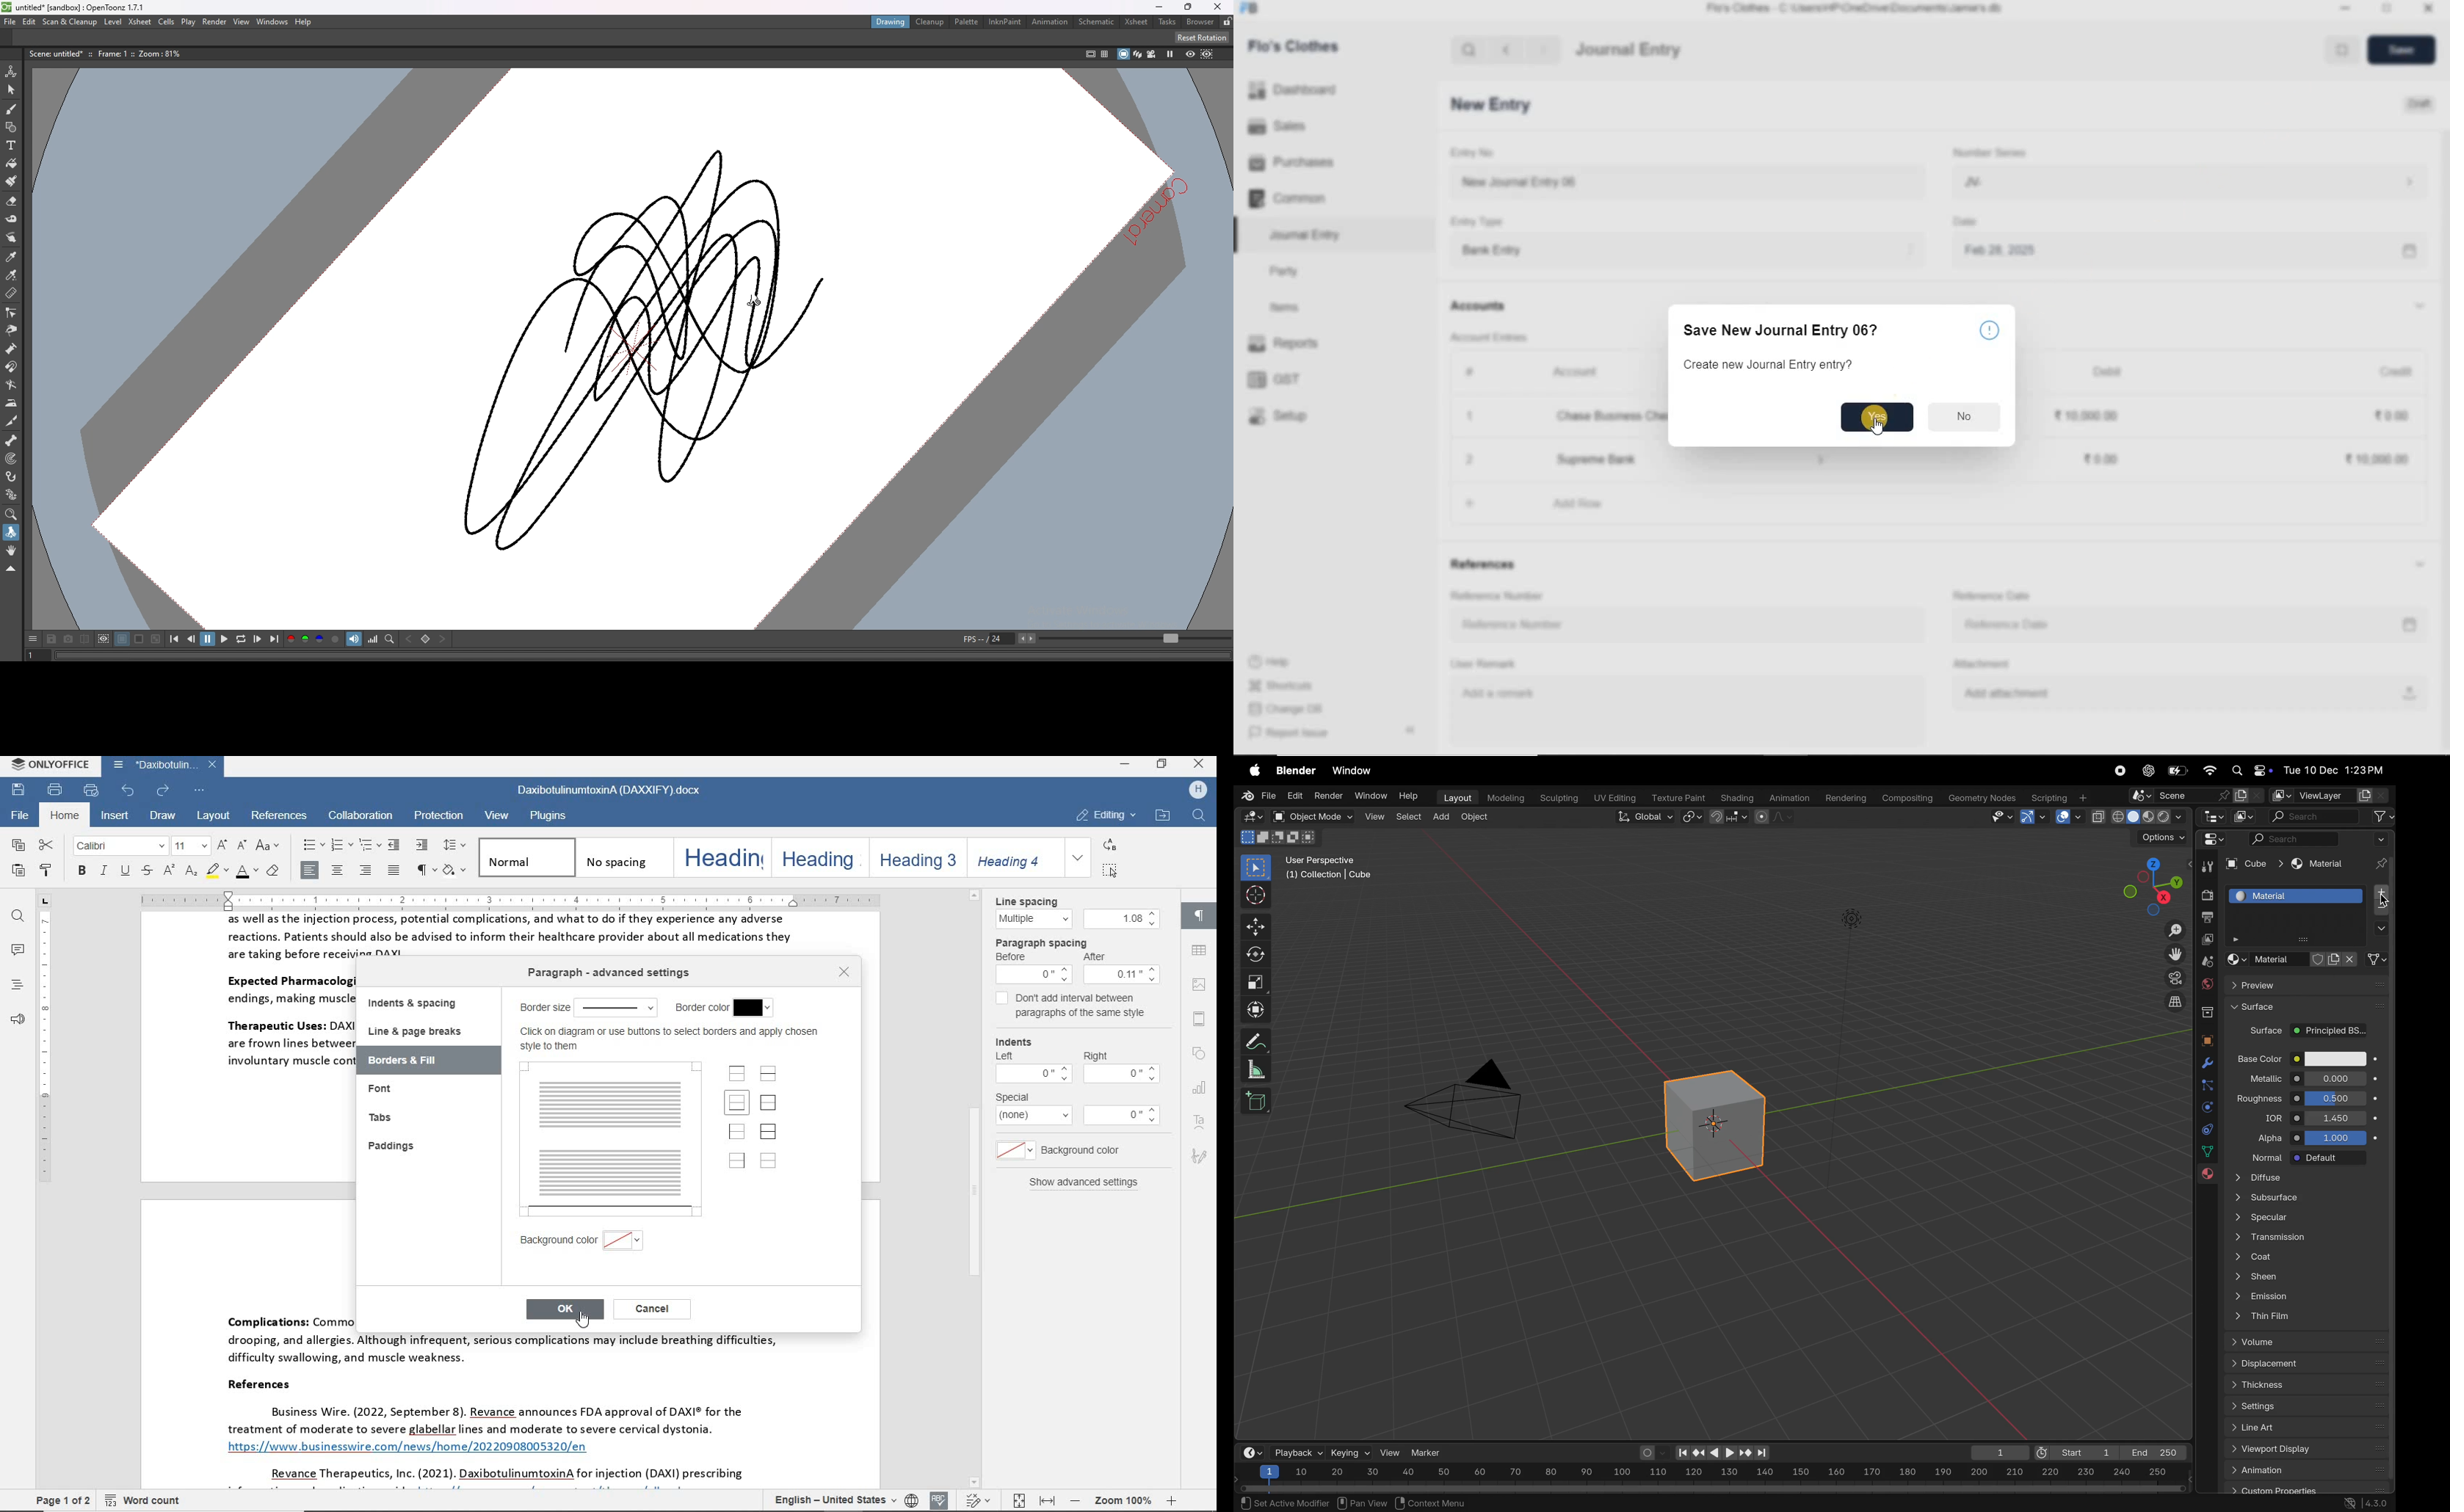 Image resolution: width=2464 pixels, height=1512 pixels. I want to click on sub camera preview, so click(1207, 54).